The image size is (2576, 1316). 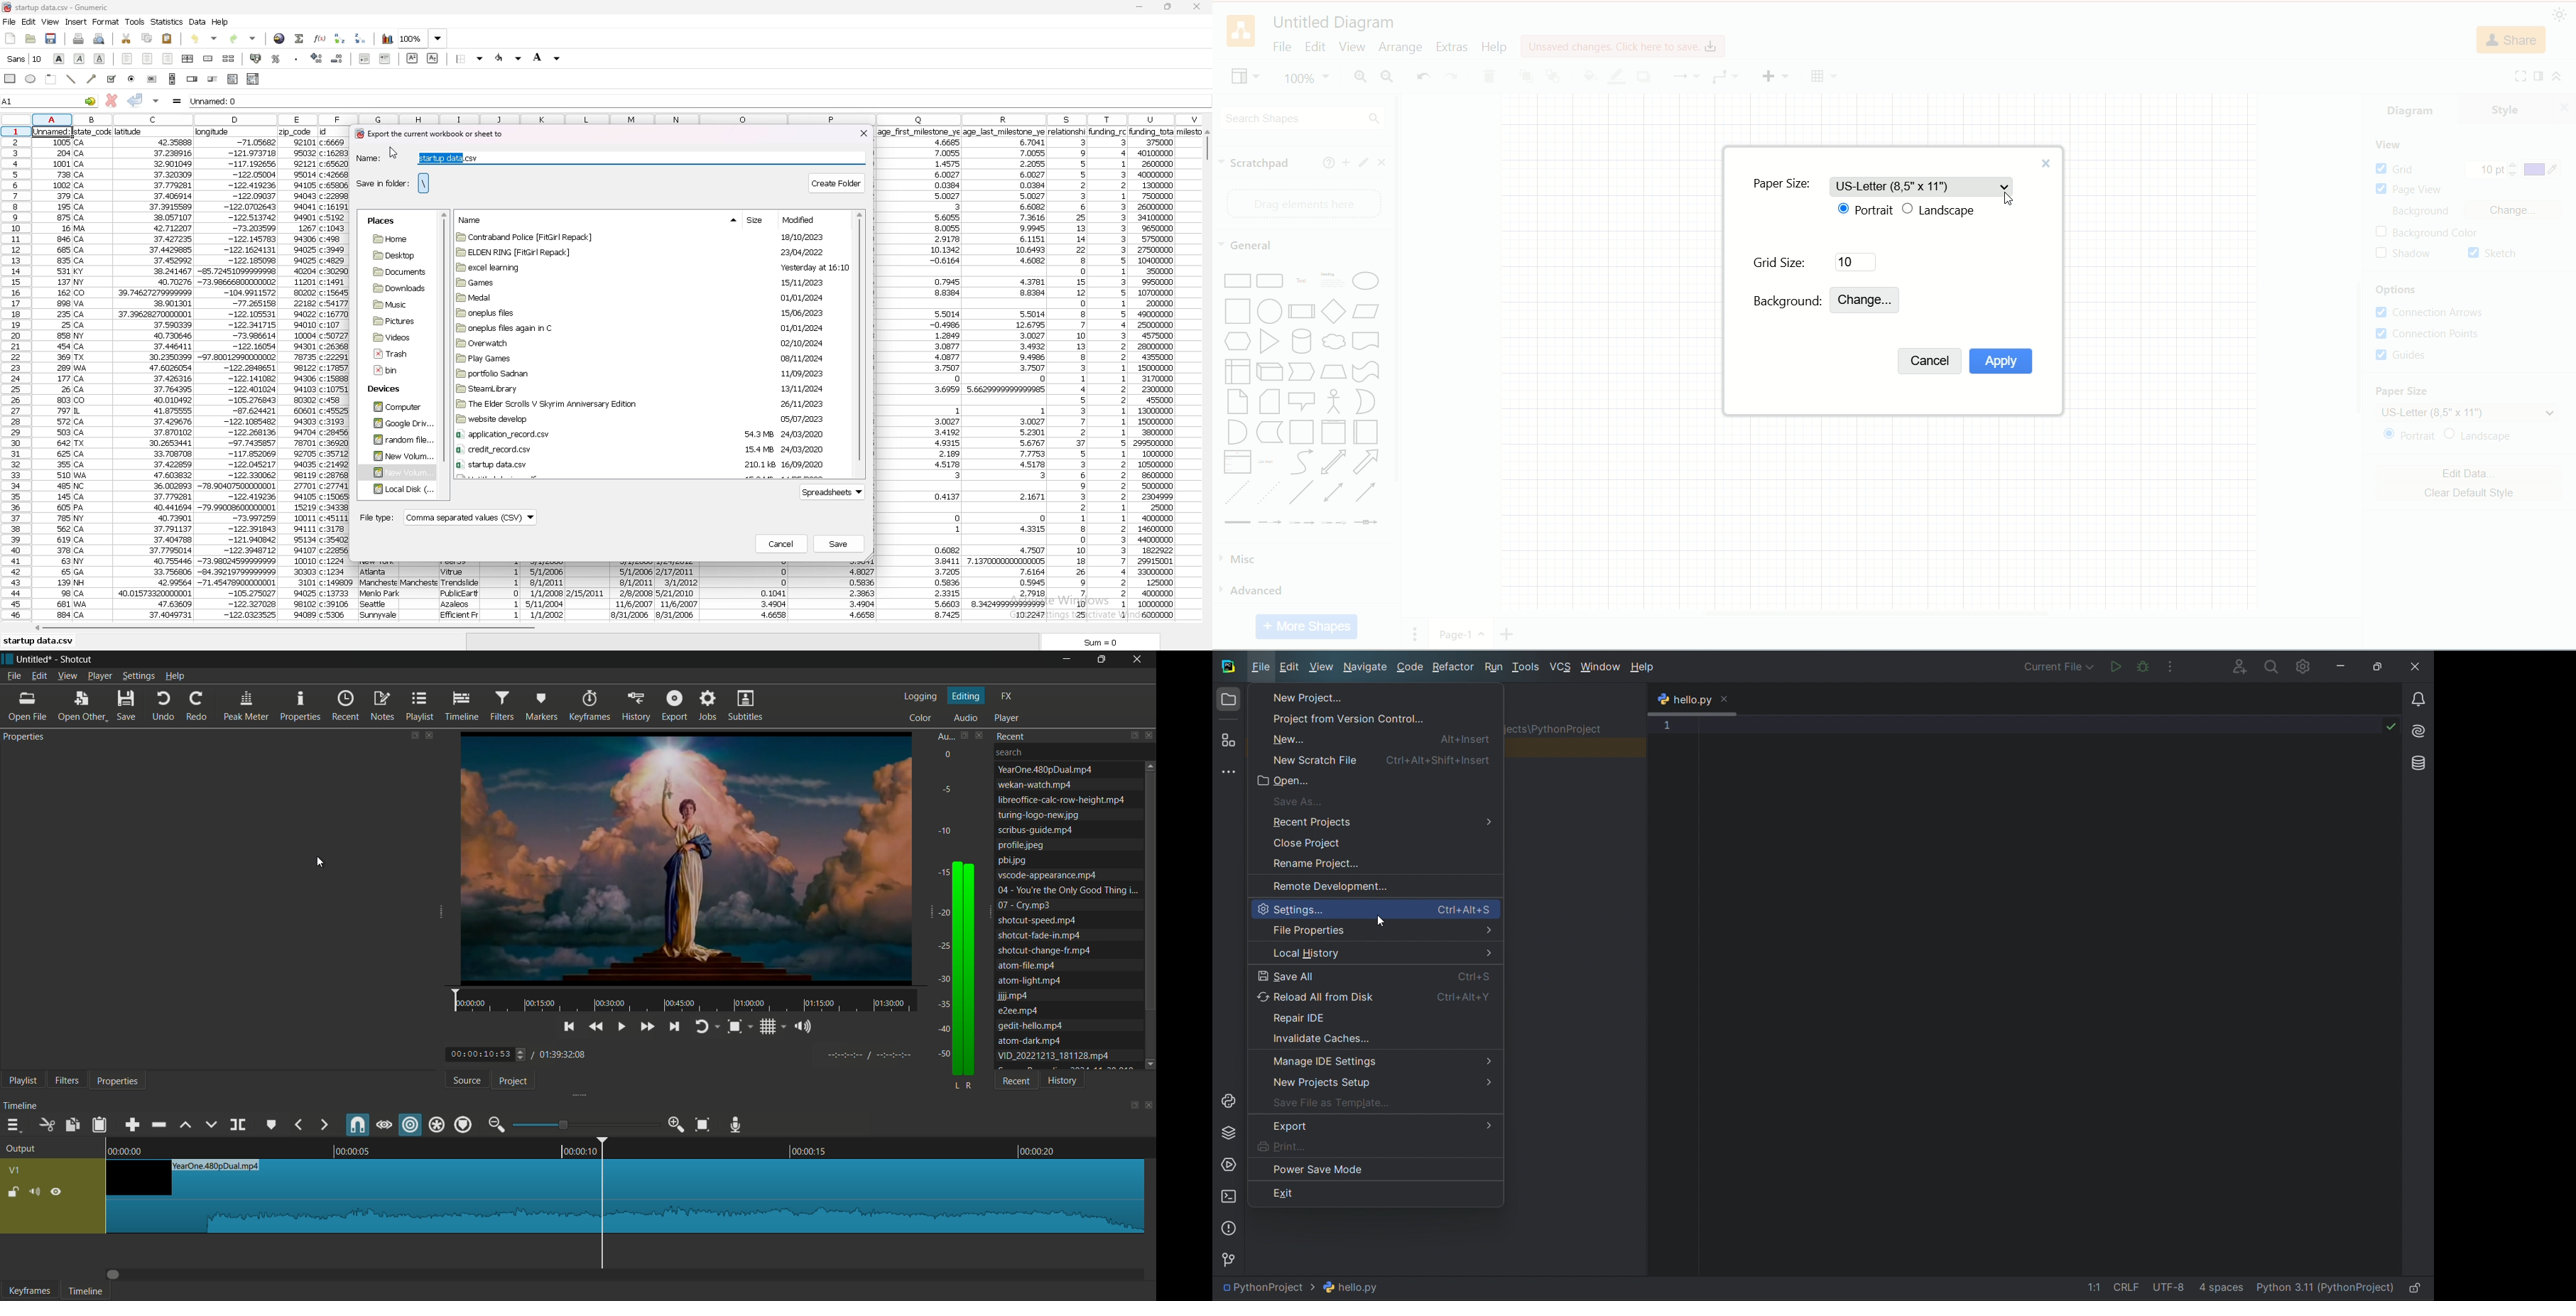 What do you see at coordinates (922, 717) in the screenshot?
I see `color` at bounding box center [922, 717].